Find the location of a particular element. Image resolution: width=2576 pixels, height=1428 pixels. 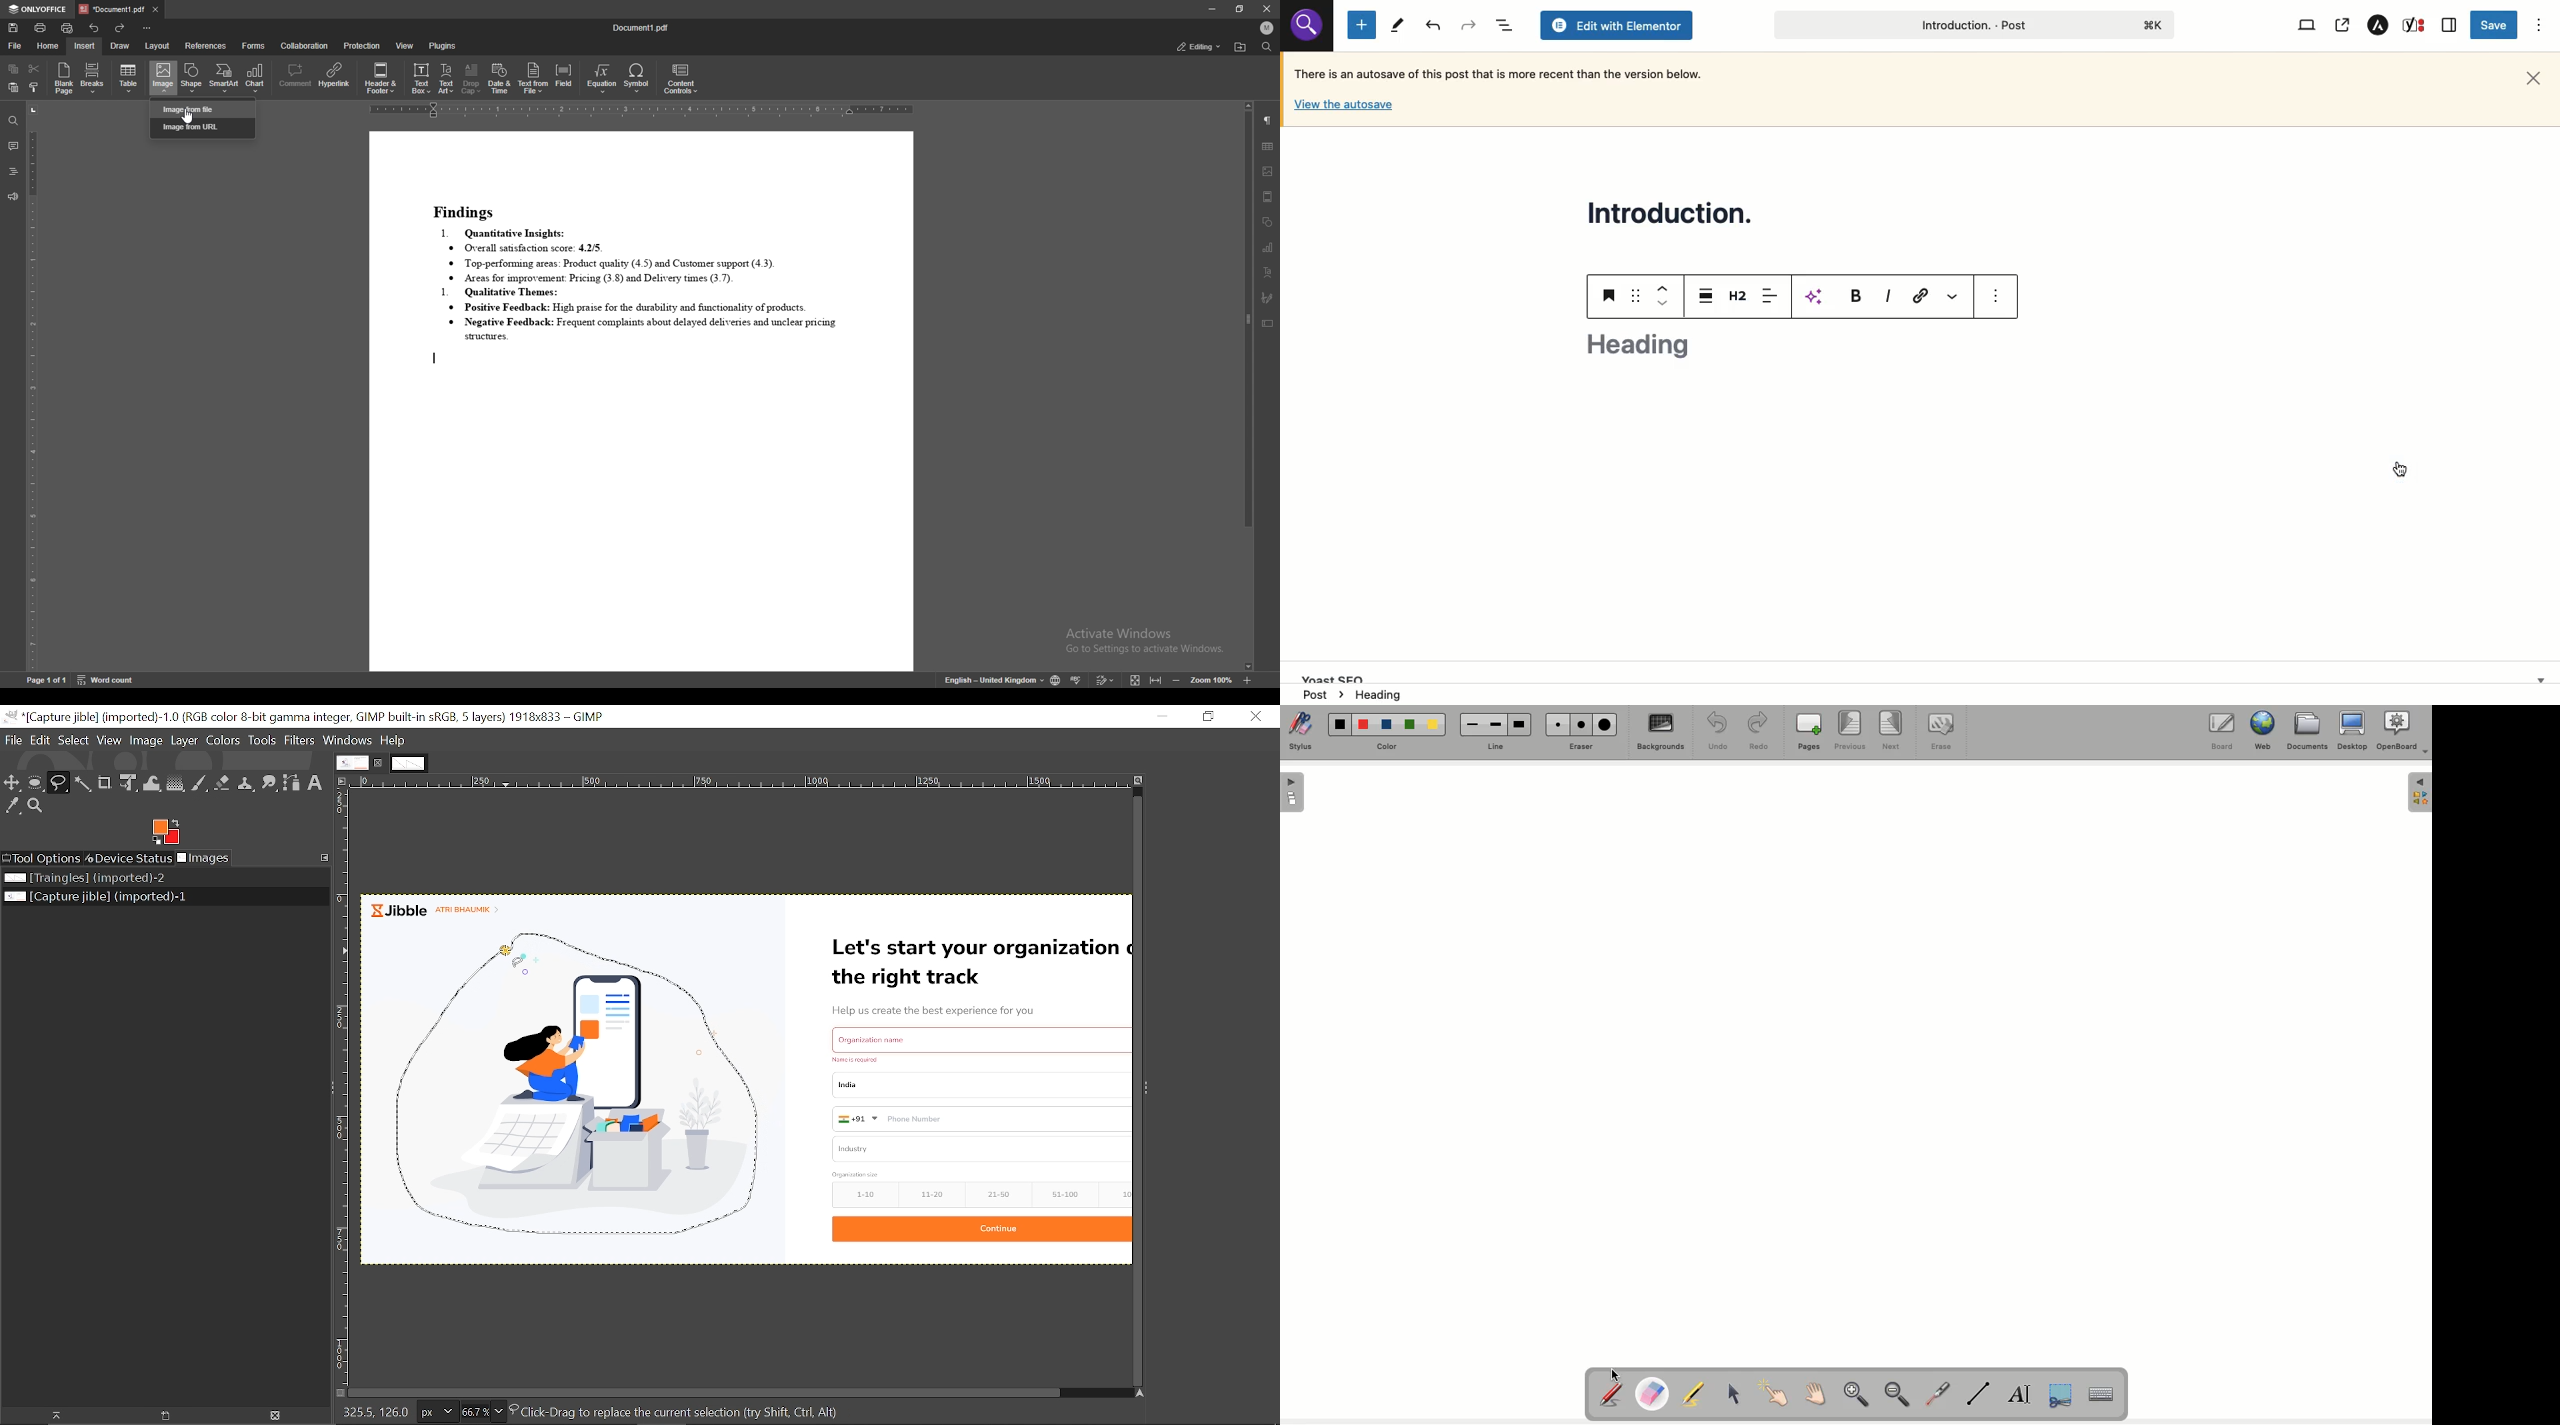

Astar is located at coordinates (2379, 26).